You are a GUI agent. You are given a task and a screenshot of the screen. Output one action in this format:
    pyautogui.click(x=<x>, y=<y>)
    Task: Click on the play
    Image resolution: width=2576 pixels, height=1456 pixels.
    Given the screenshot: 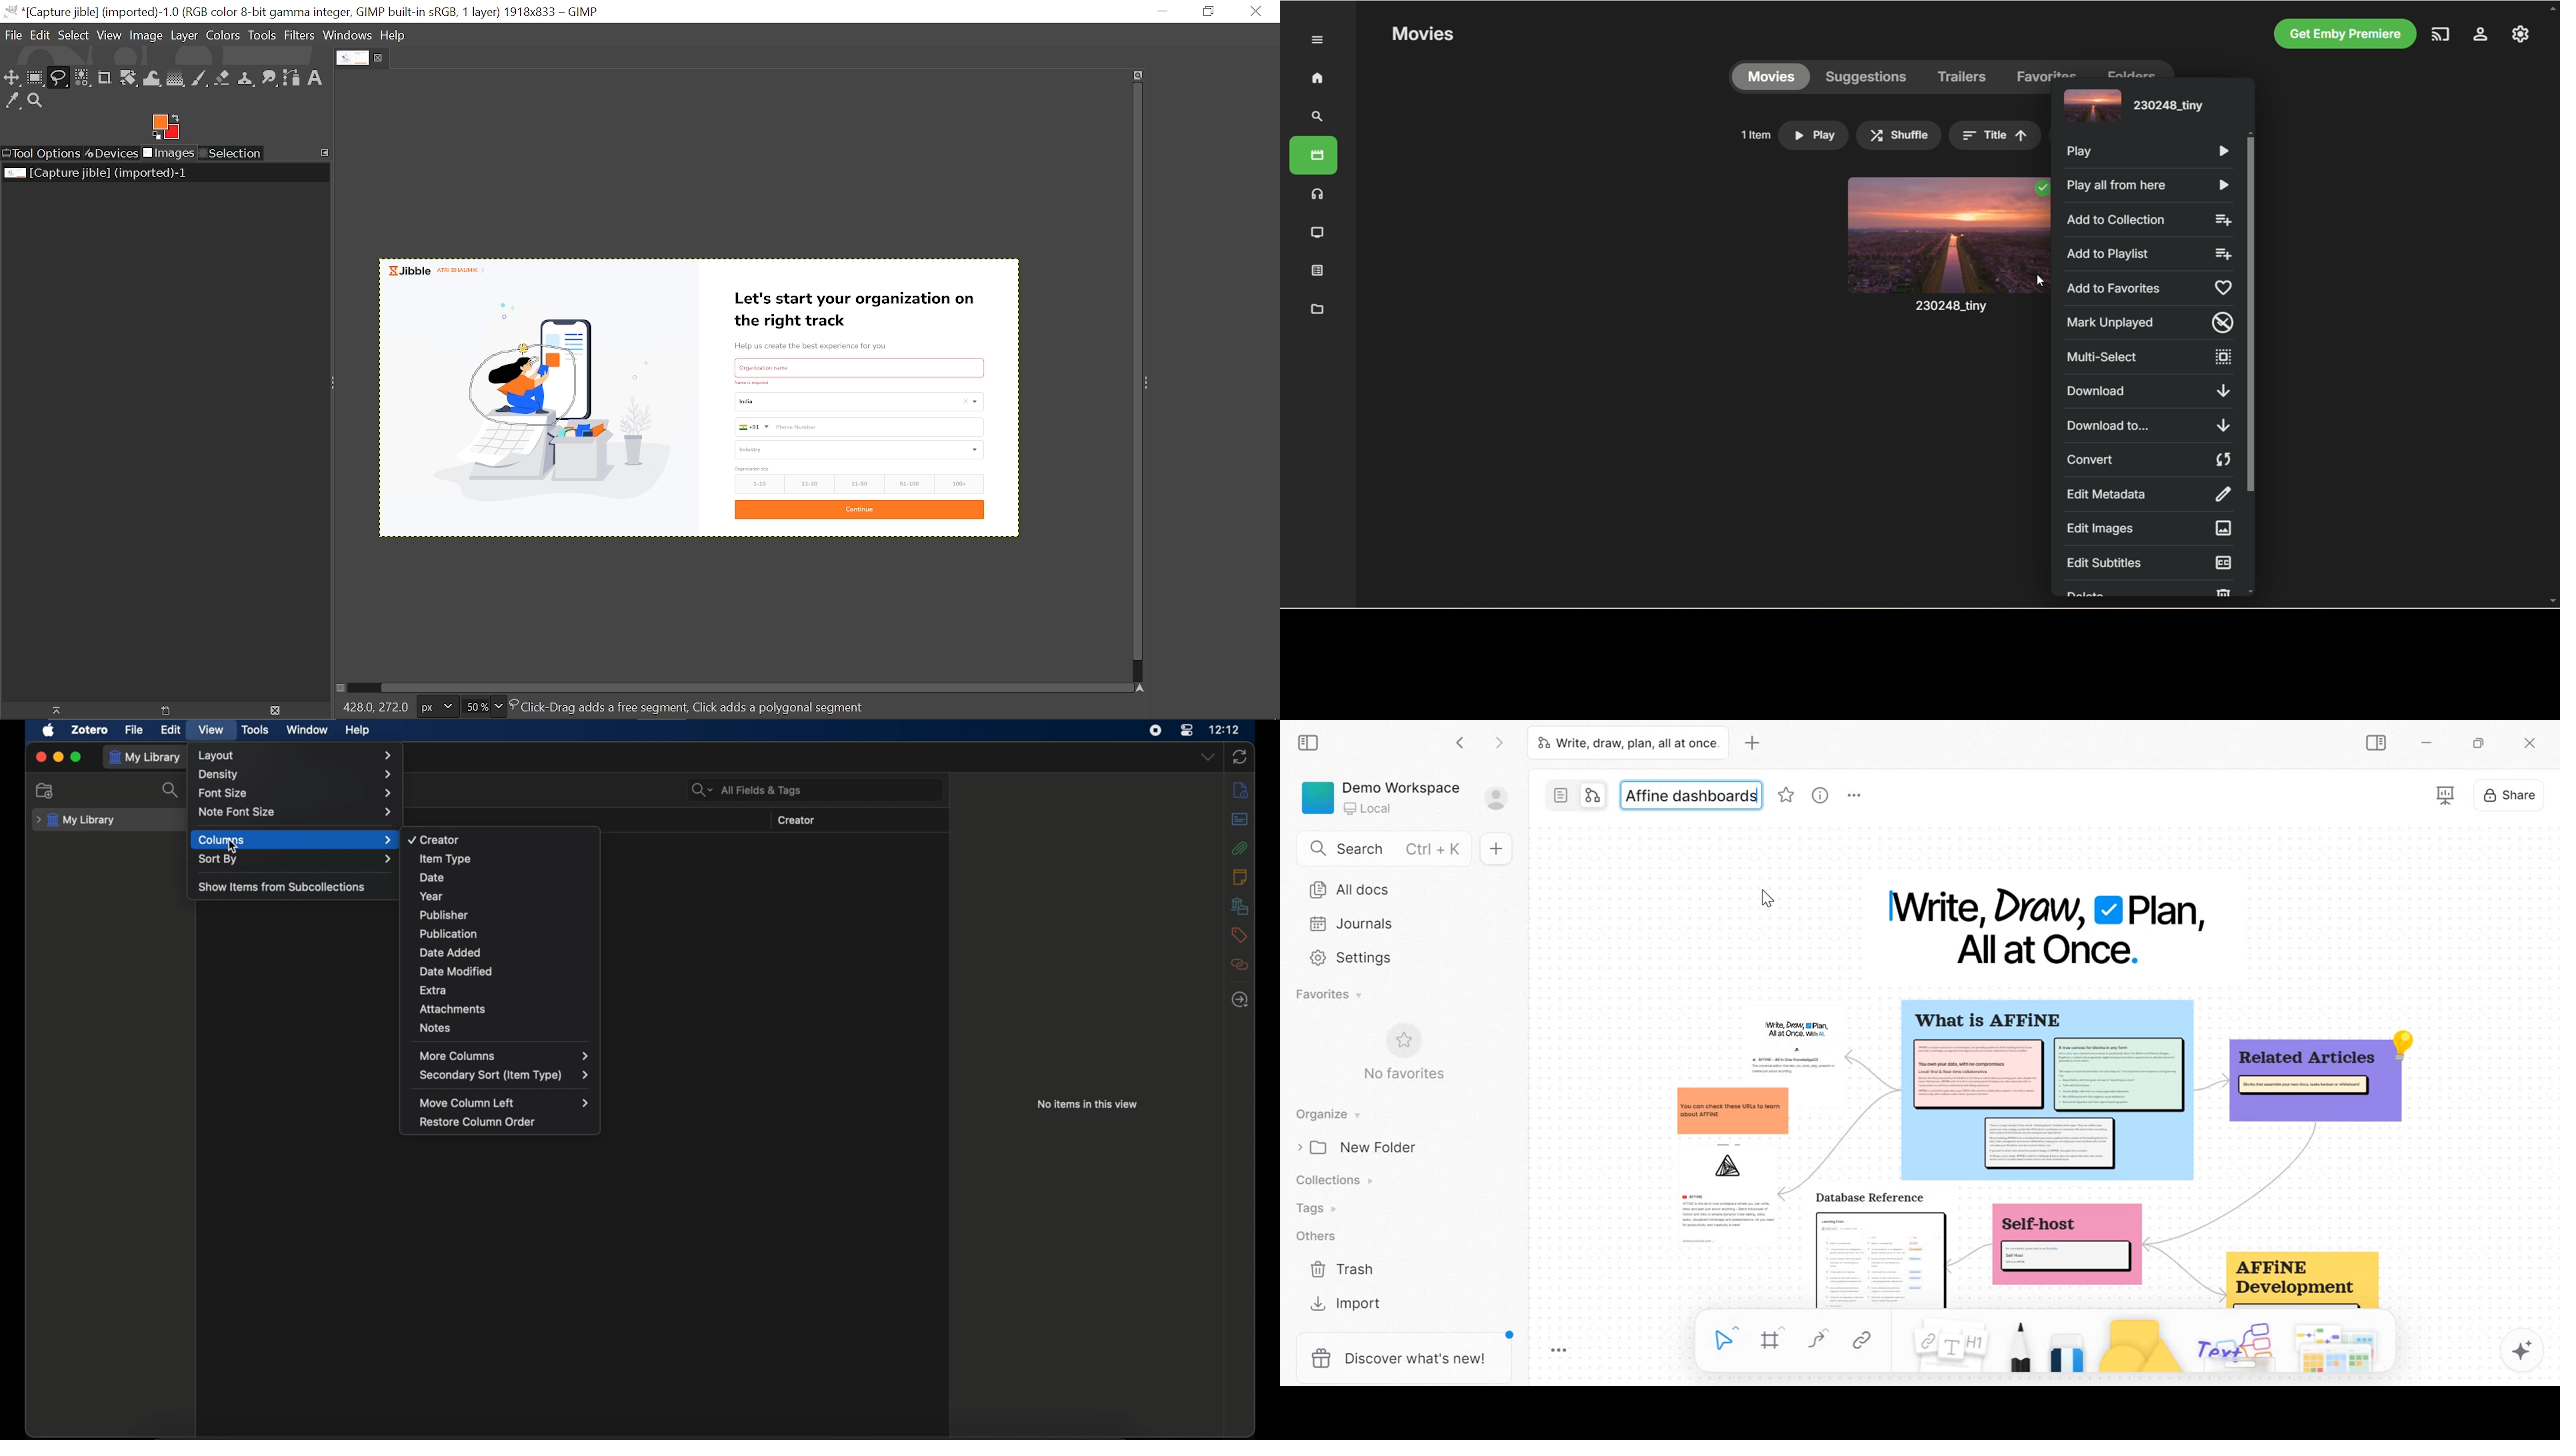 What is the action you would take?
    pyautogui.click(x=1813, y=135)
    